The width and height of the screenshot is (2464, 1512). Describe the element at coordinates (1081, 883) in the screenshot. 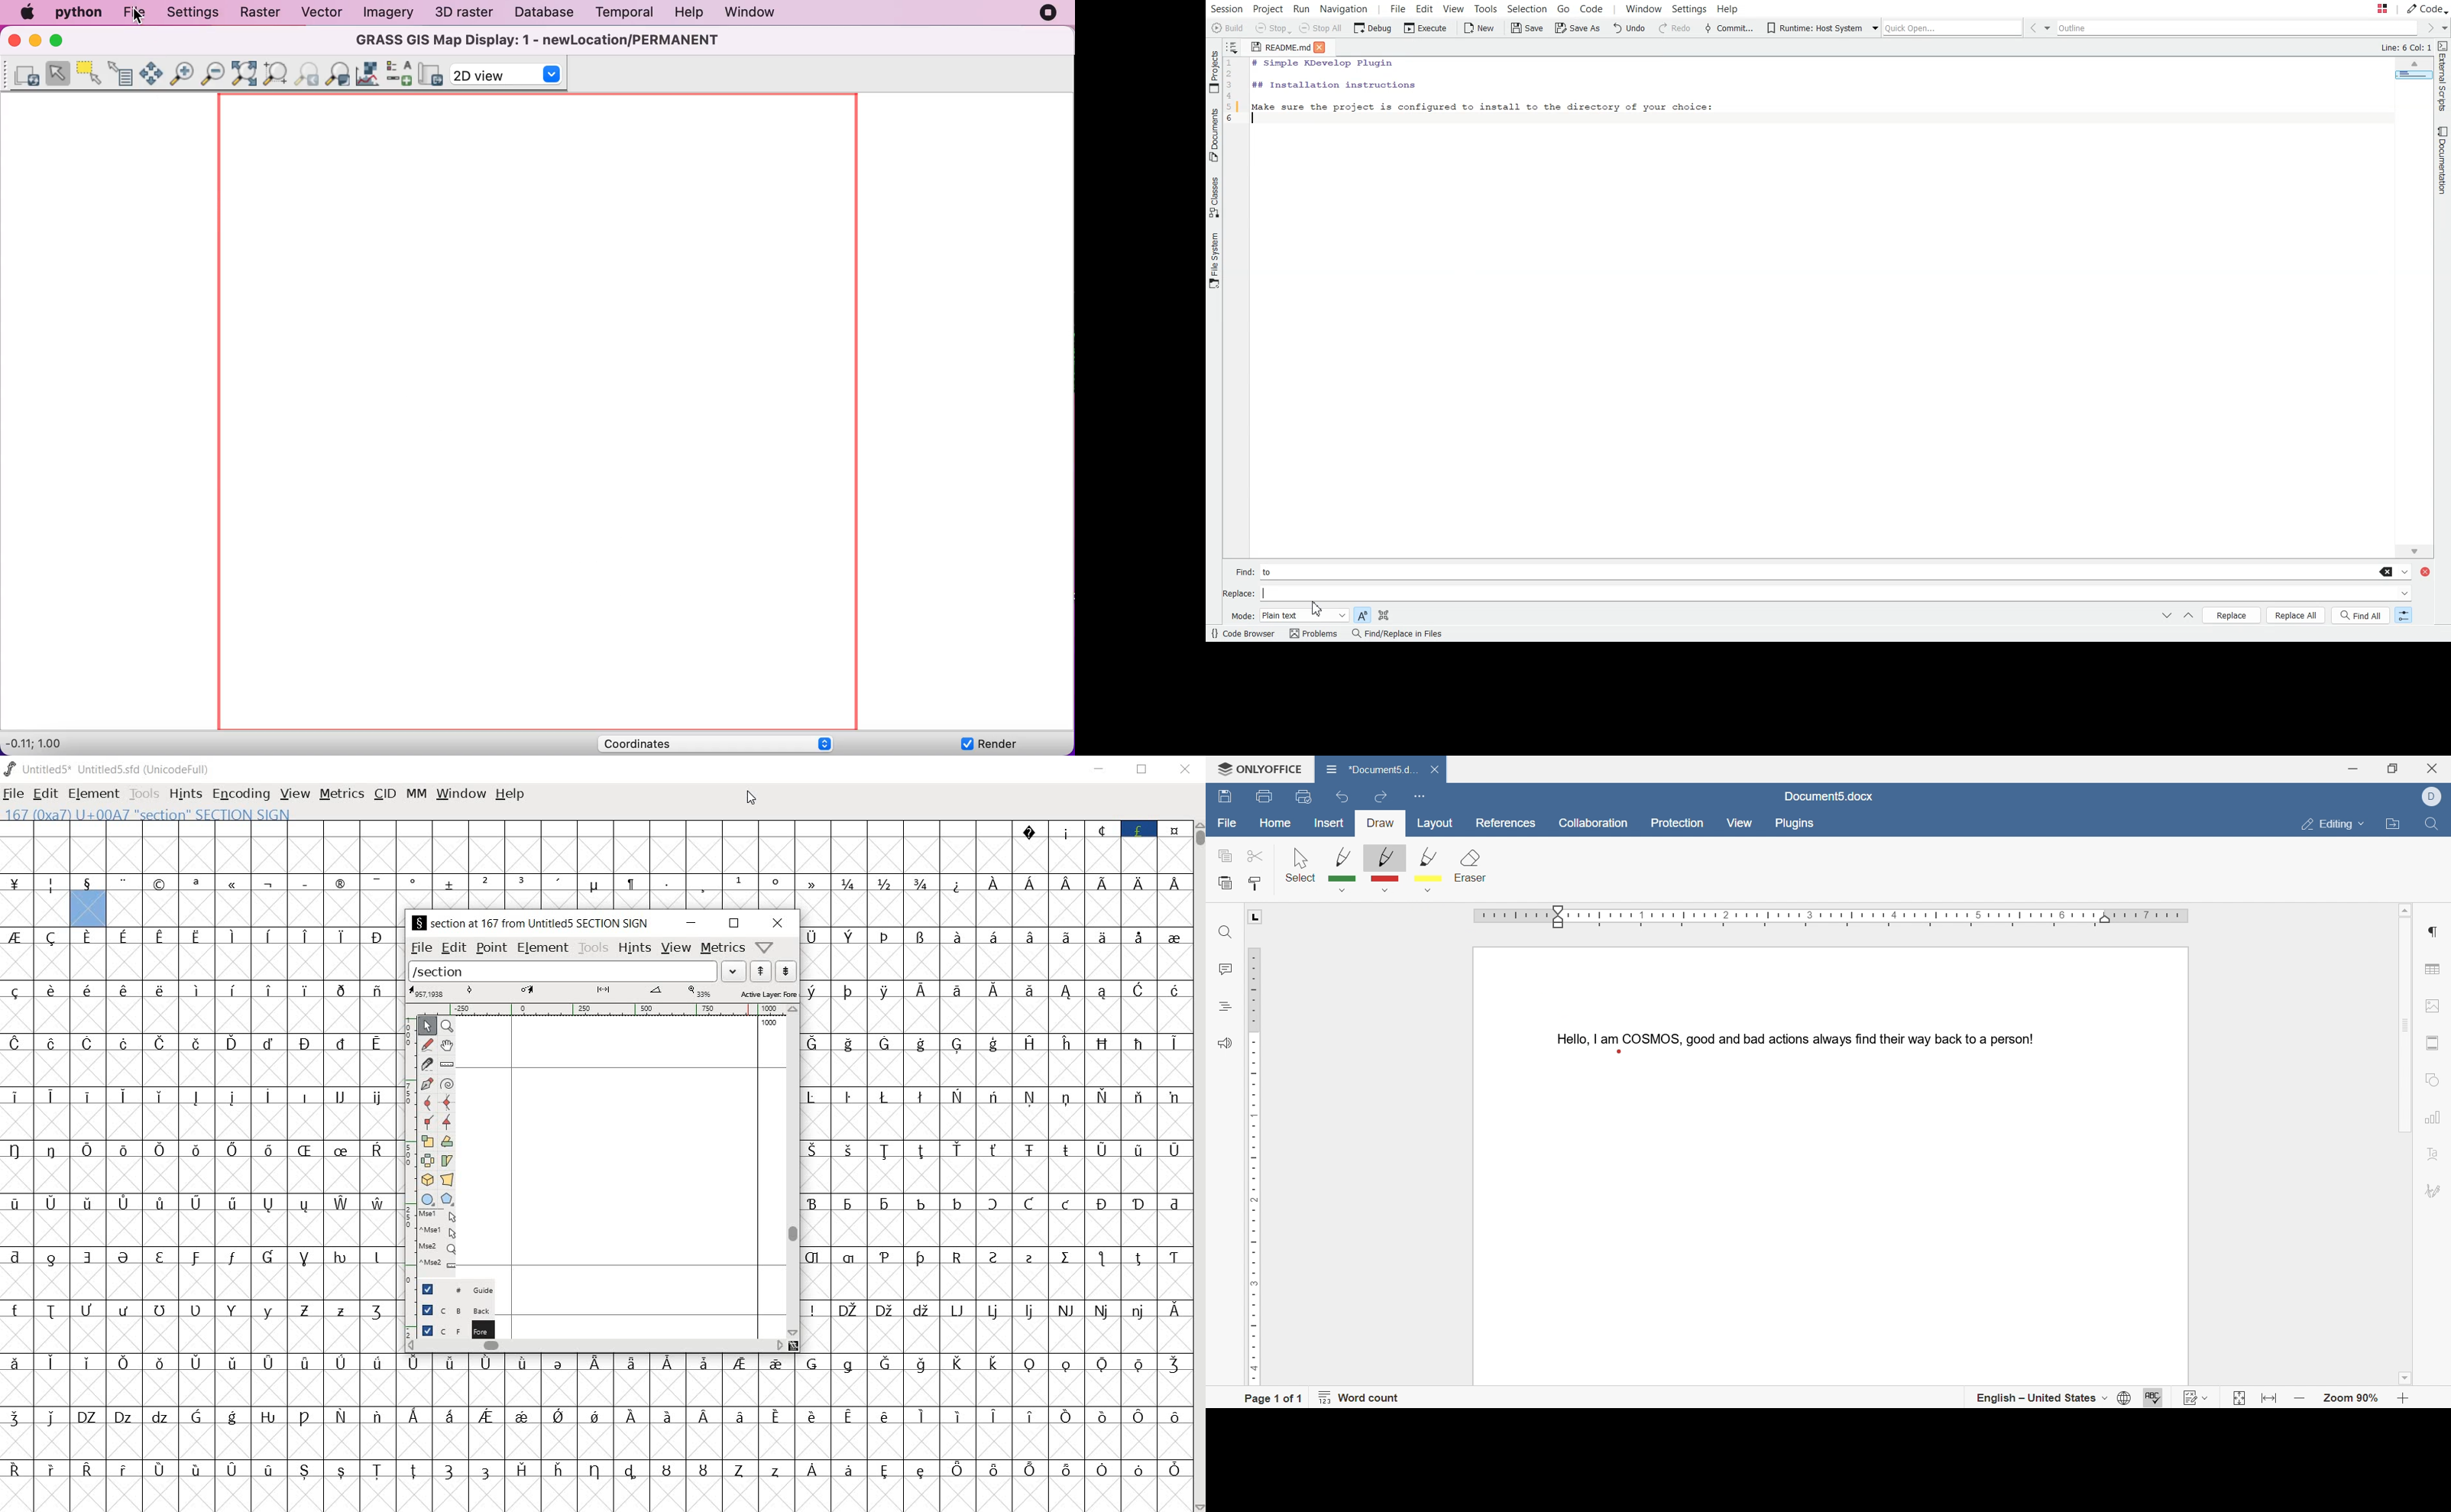

I see `special letters` at that location.